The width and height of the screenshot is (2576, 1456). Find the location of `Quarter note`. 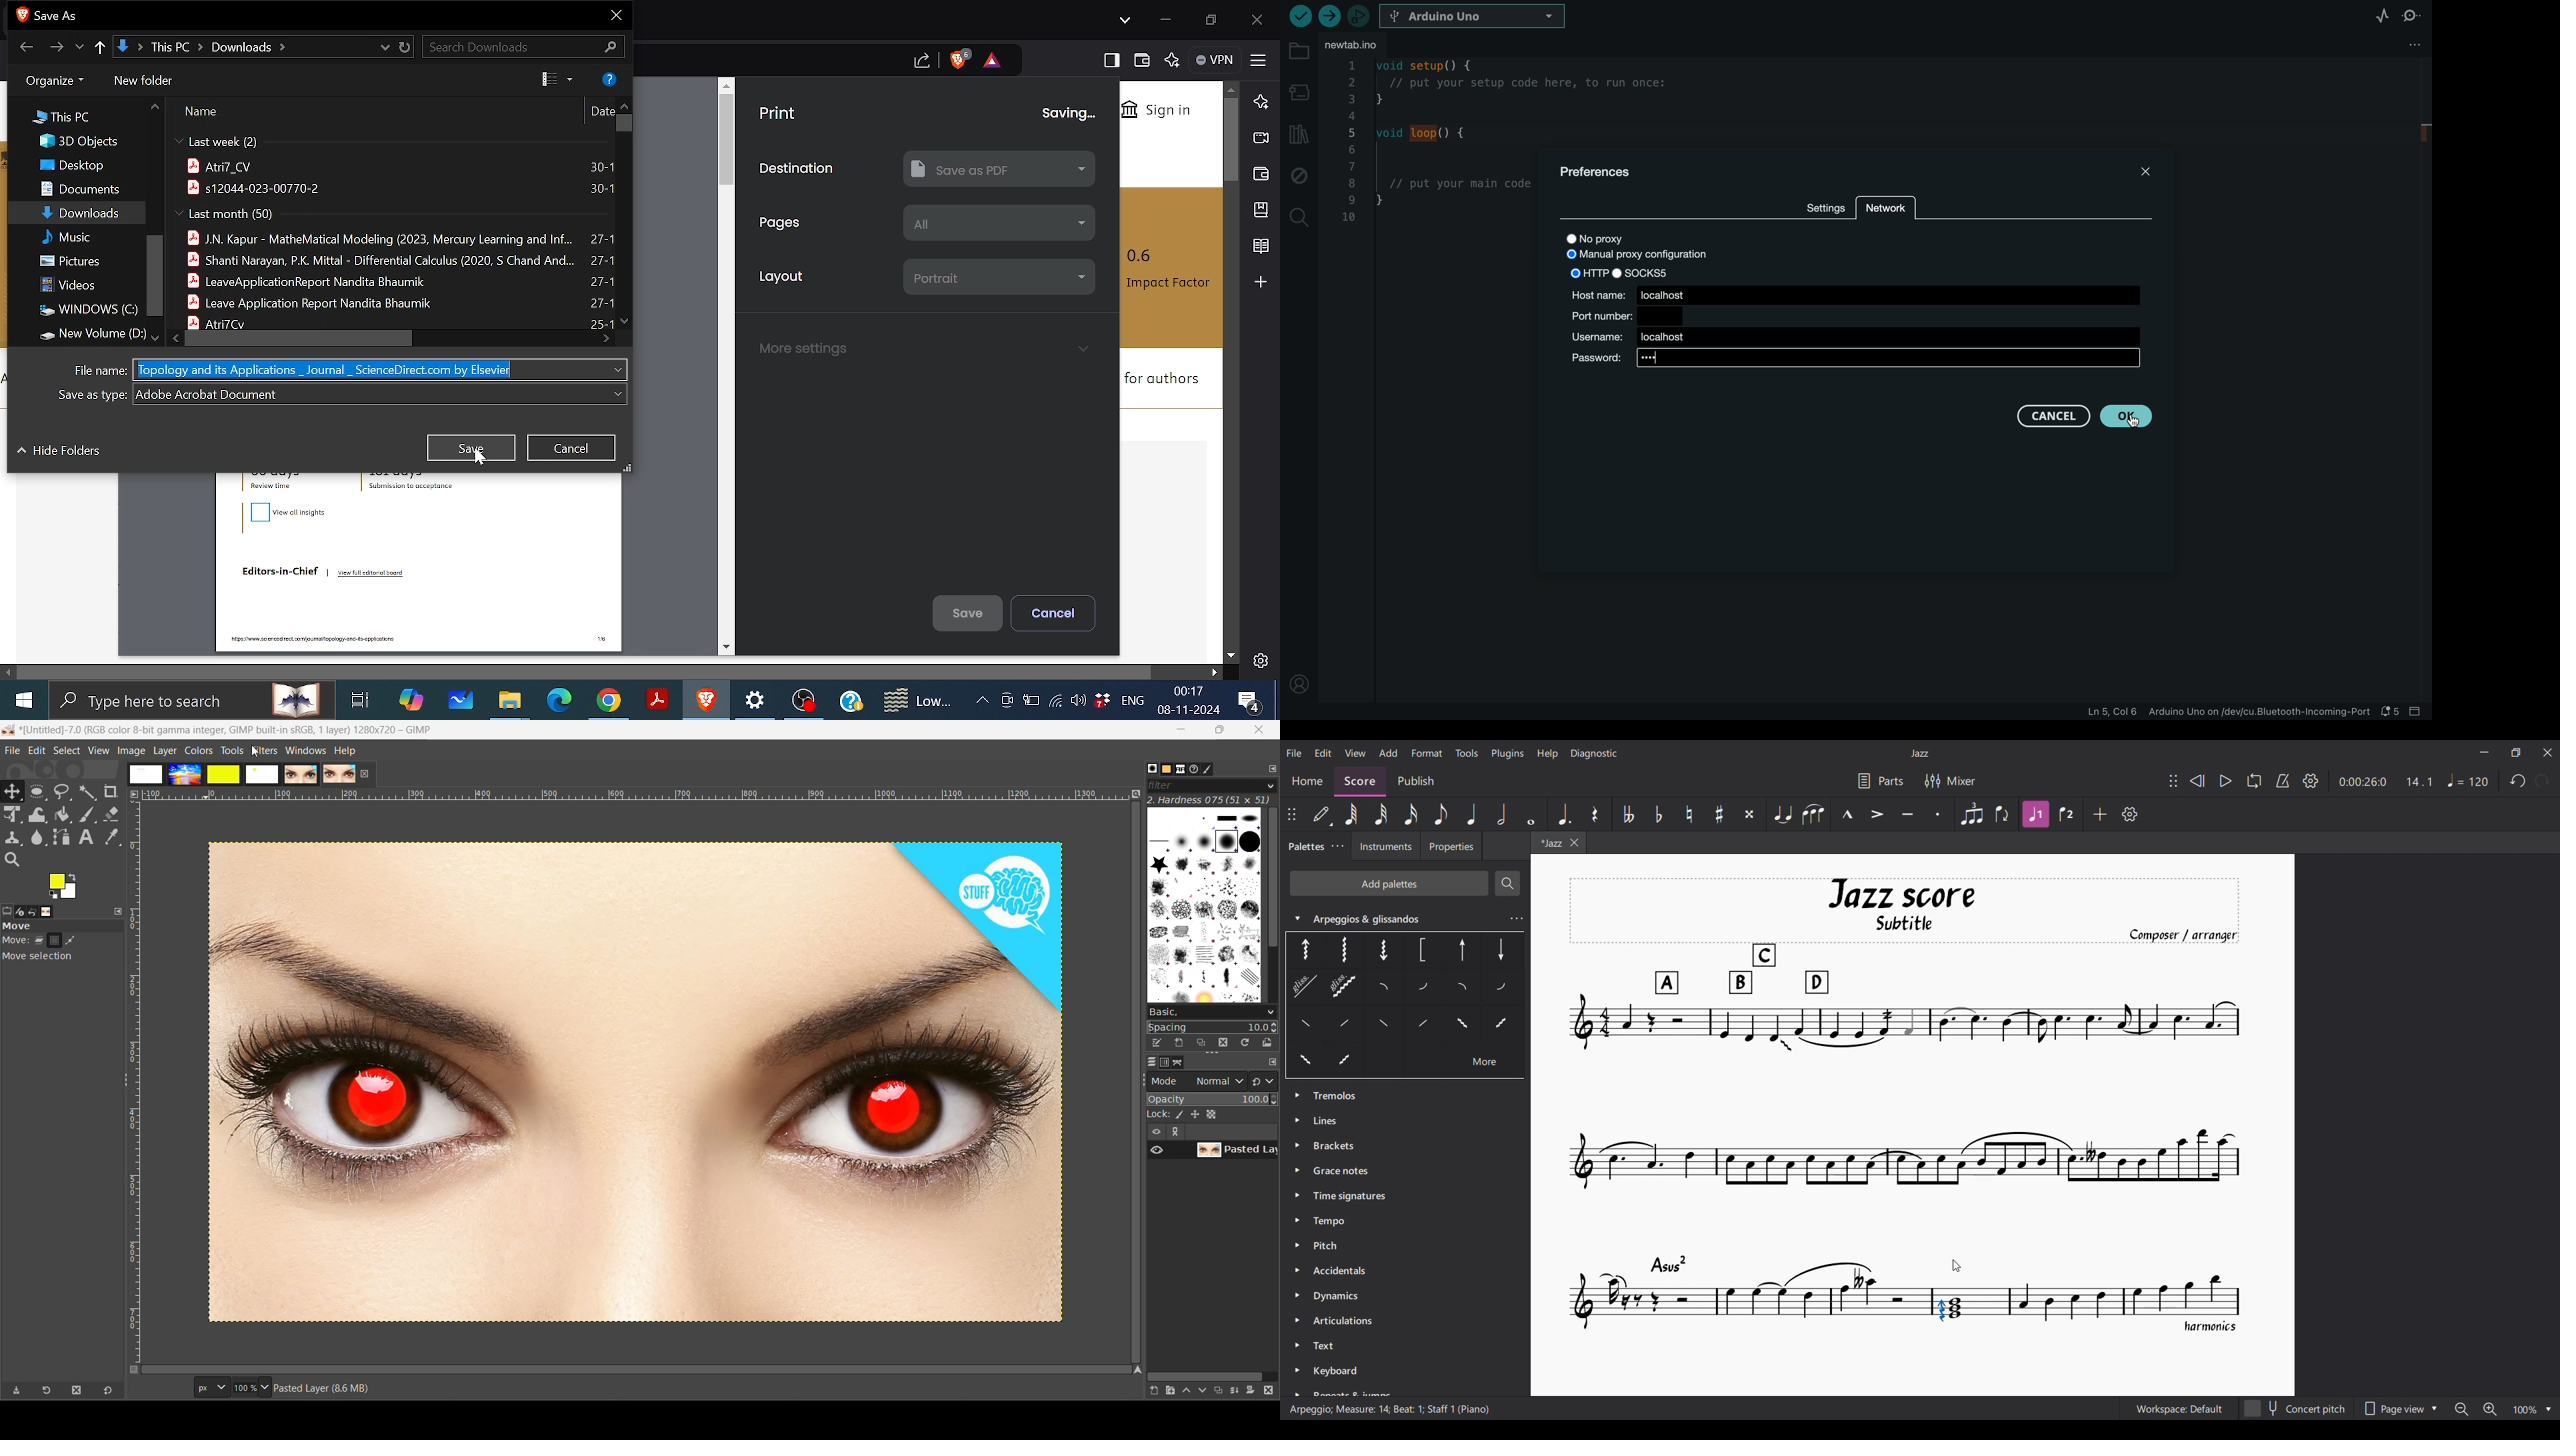

Quarter note is located at coordinates (1472, 814).